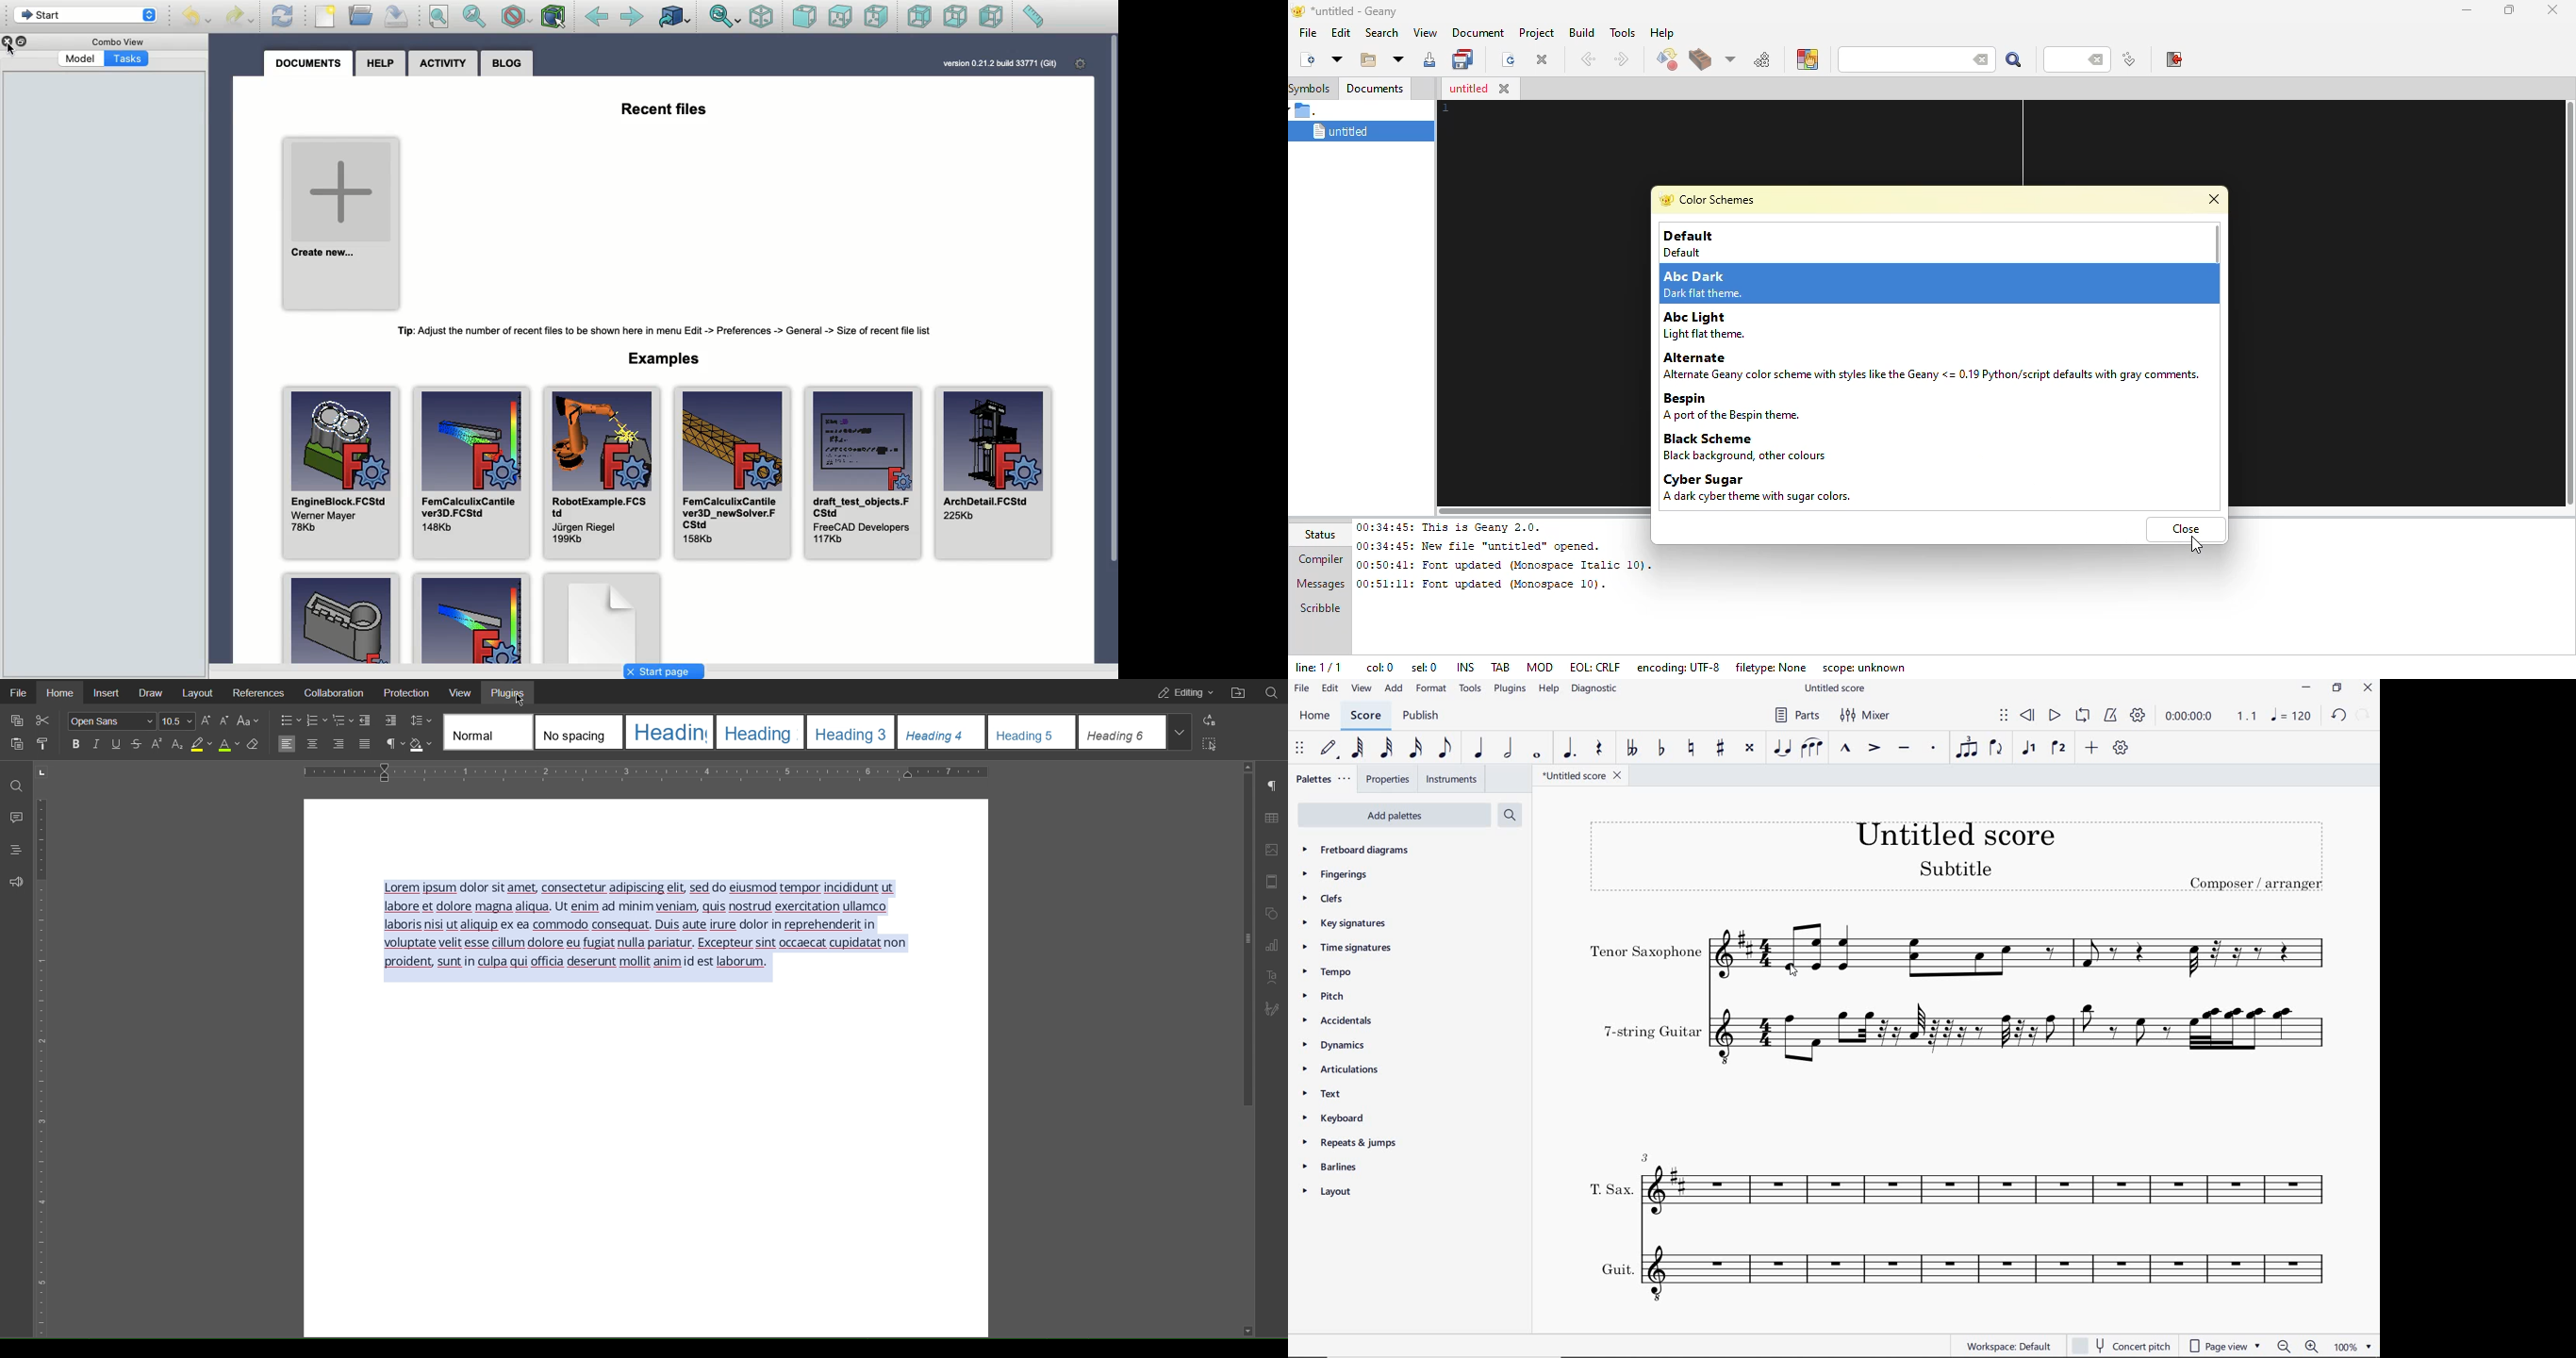 The width and height of the screenshot is (2576, 1372). What do you see at coordinates (202, 745) in the screenshot?
I see `Highlight Color` at bounding box center [202, 745].